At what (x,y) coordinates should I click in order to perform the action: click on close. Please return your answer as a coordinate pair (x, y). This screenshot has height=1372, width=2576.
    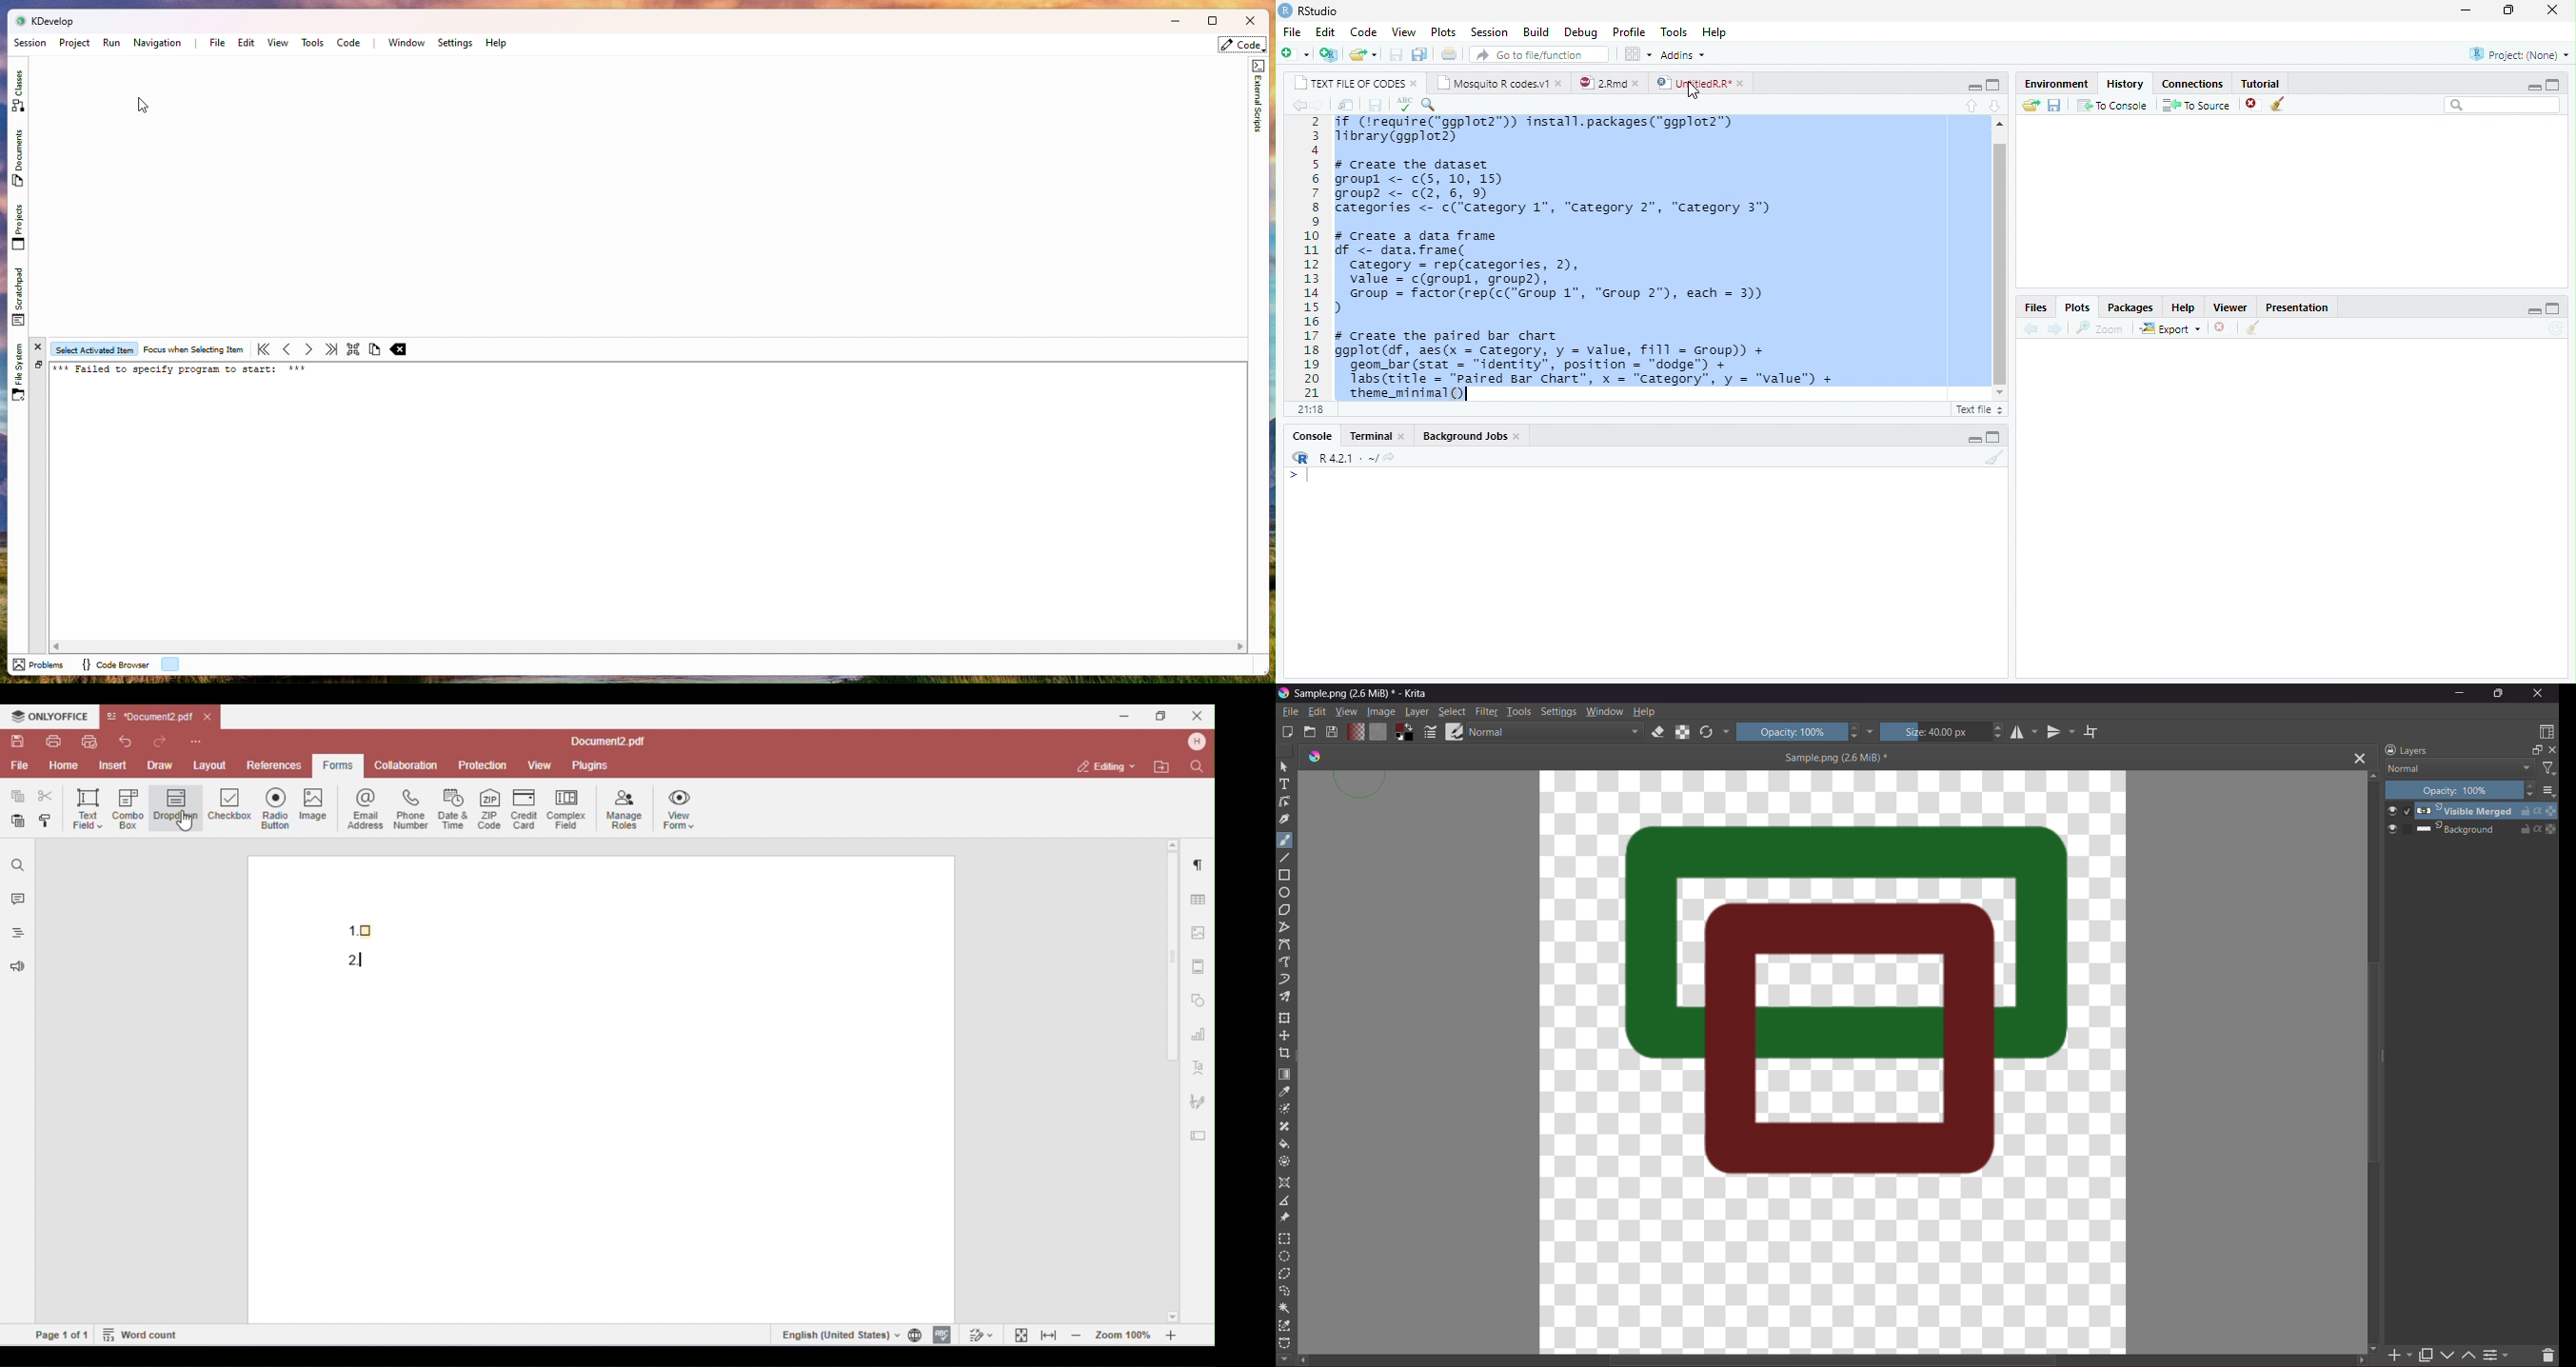
    Looking at the image, I should click on (1517, 437).